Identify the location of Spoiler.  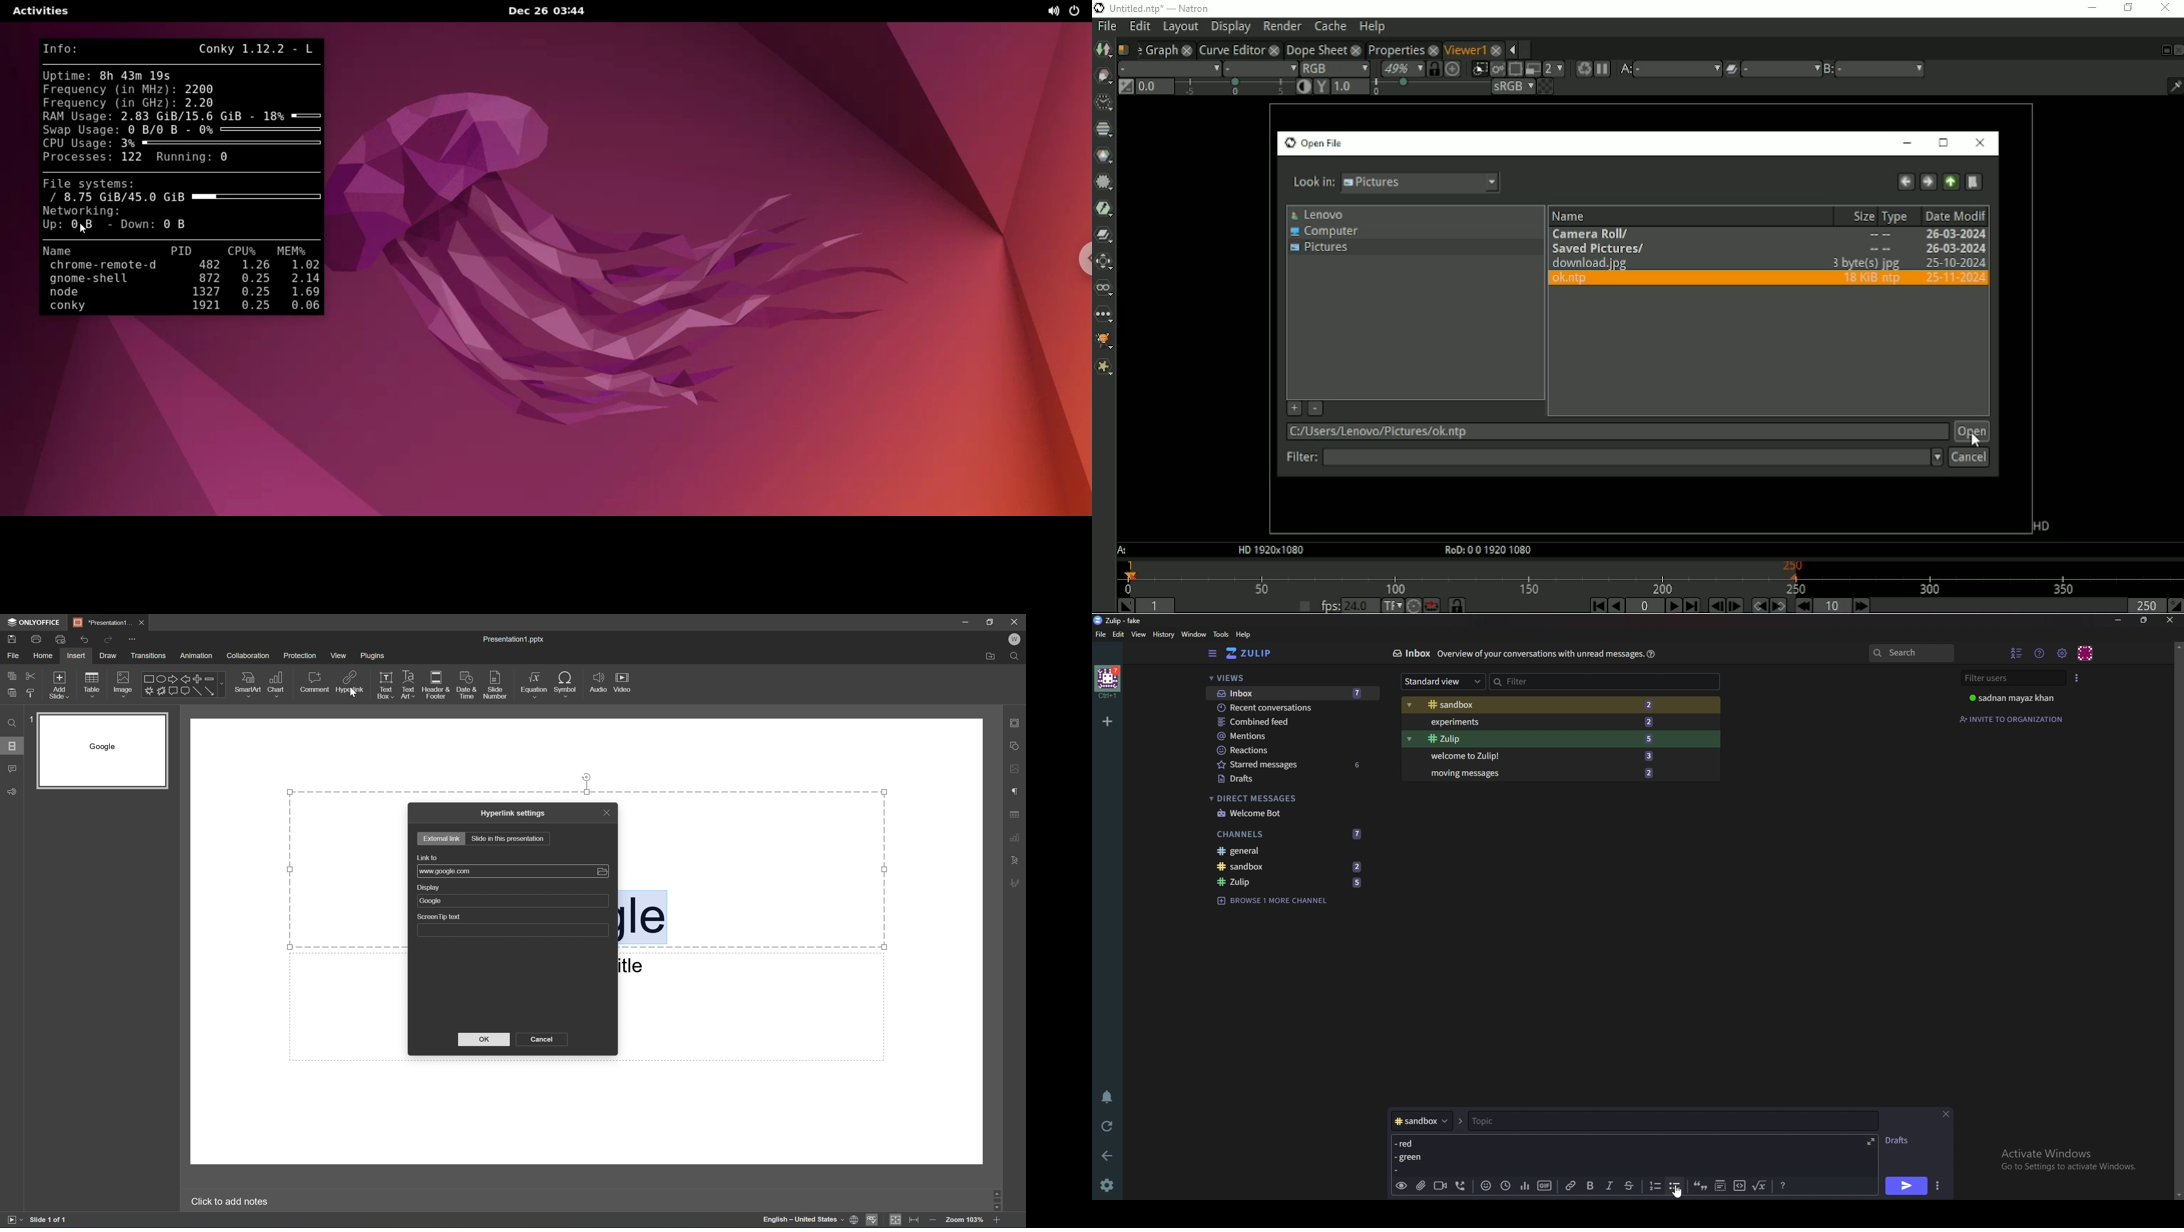
(1721, 1186).